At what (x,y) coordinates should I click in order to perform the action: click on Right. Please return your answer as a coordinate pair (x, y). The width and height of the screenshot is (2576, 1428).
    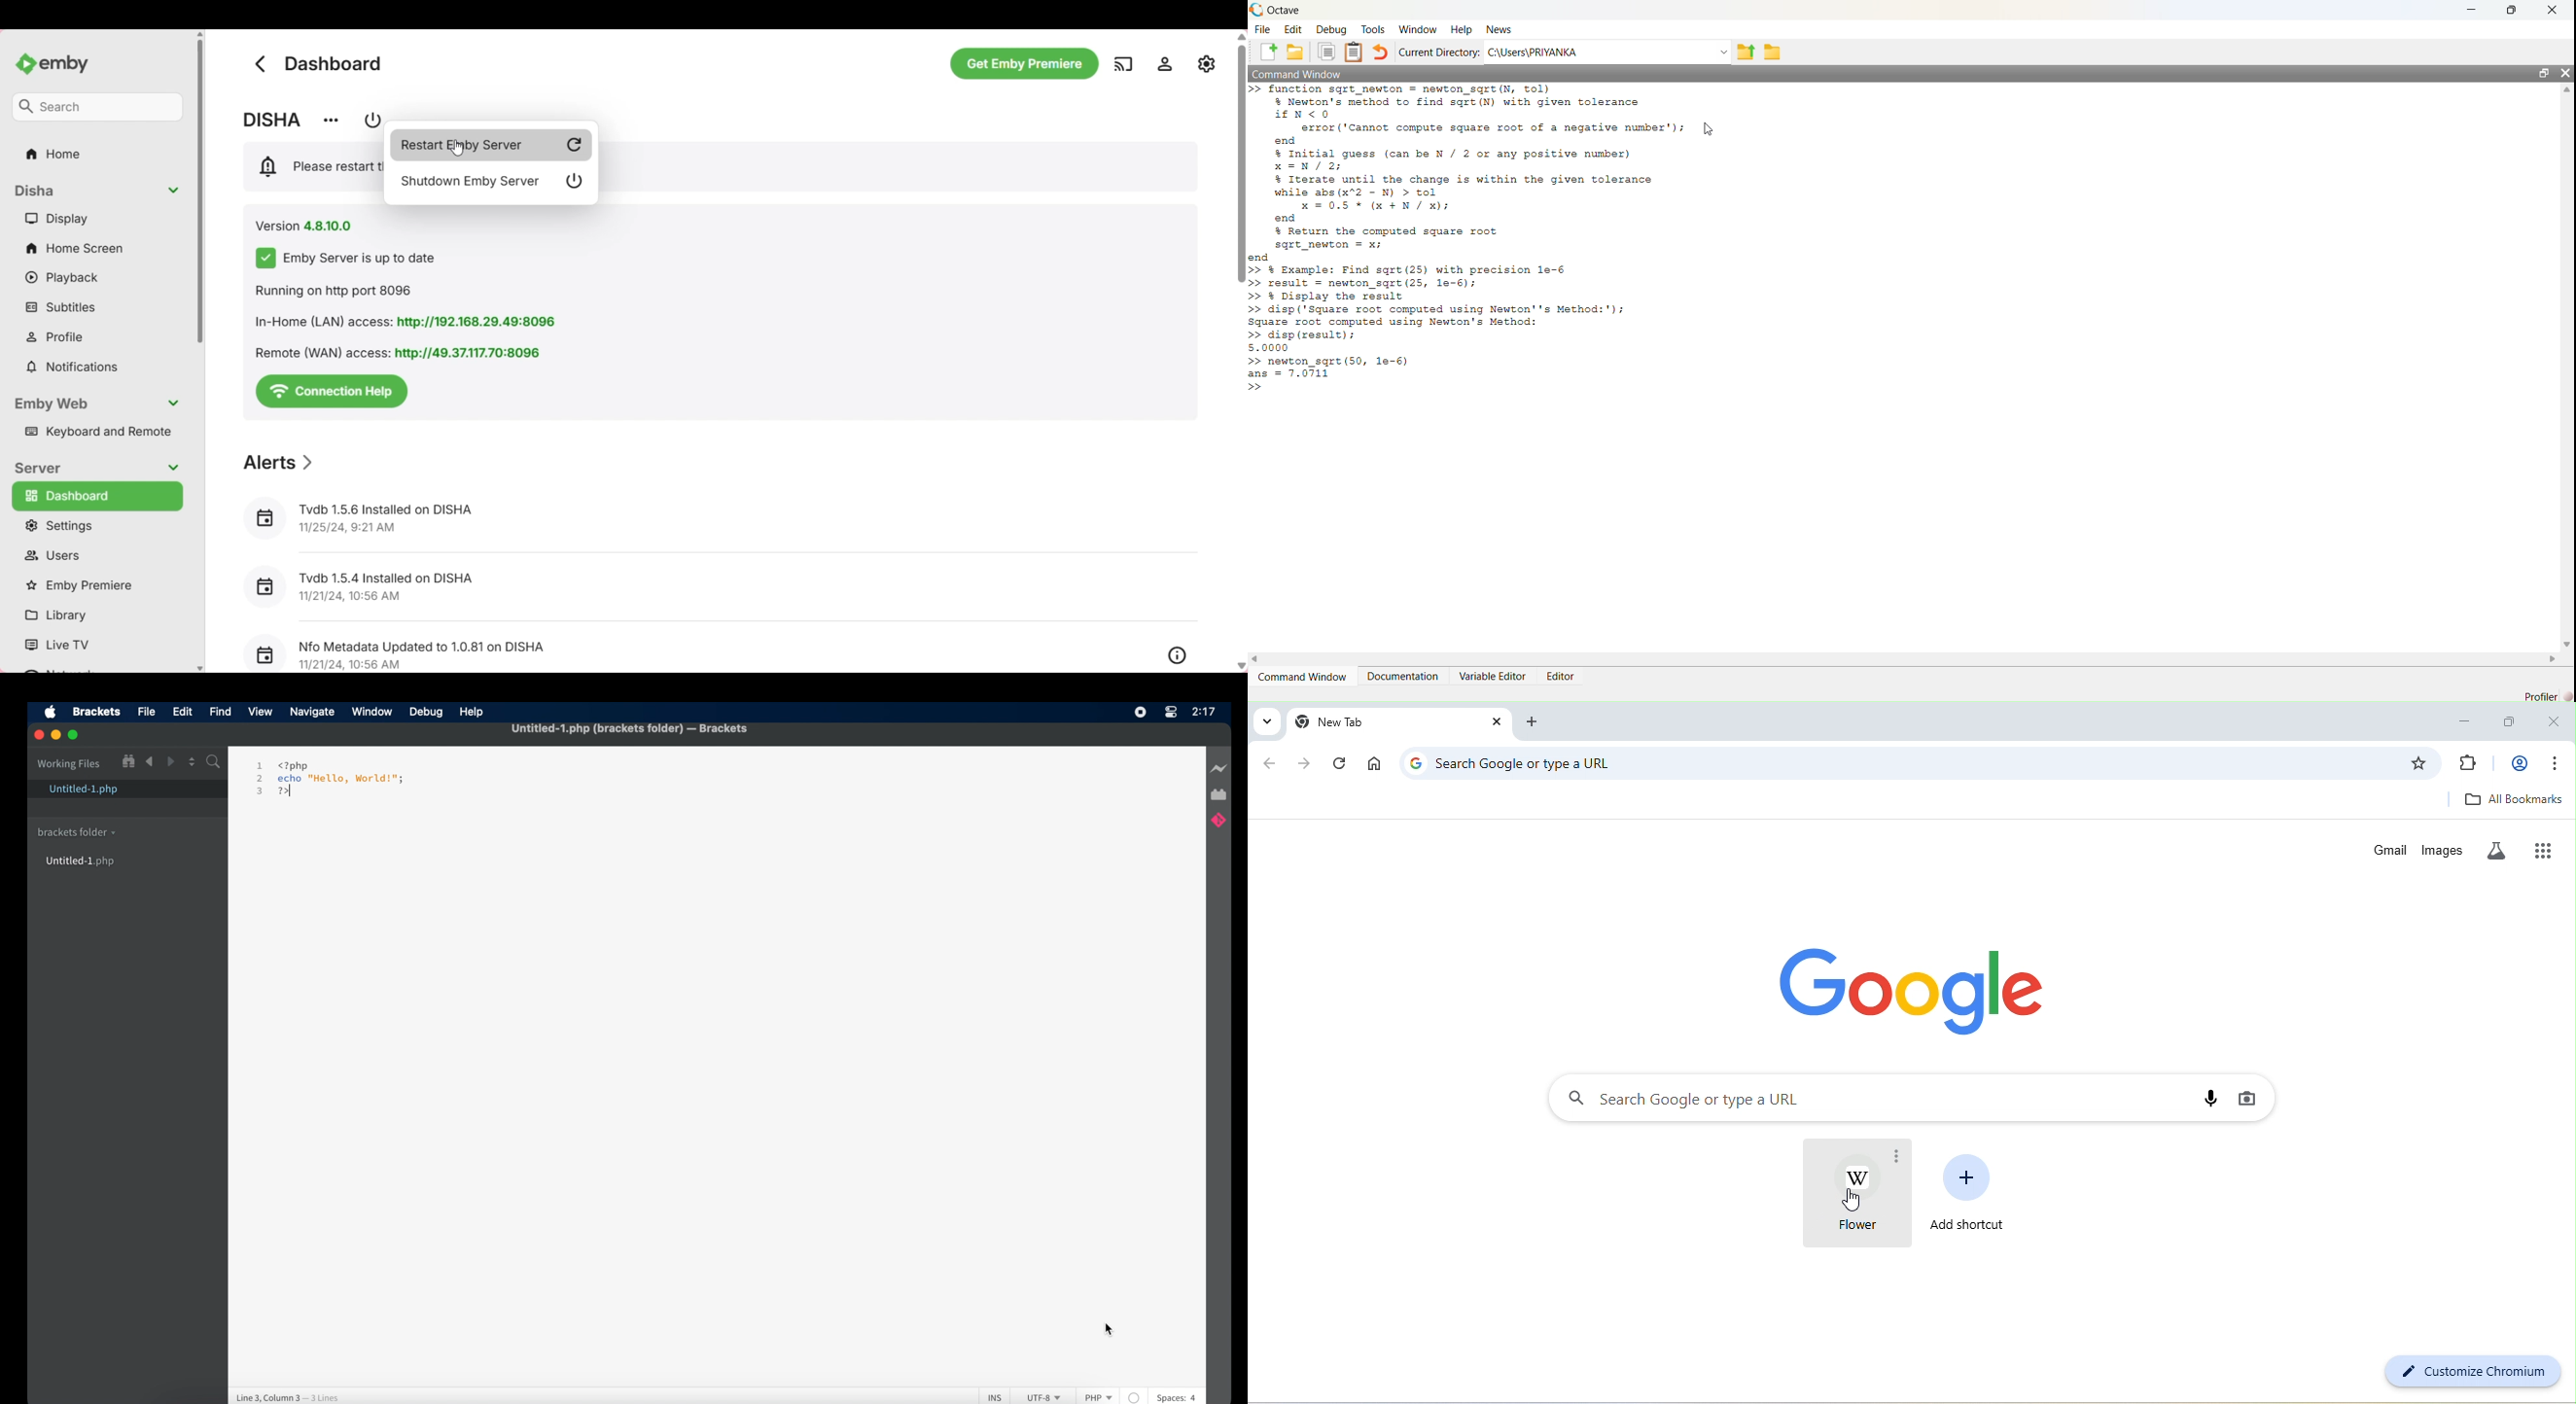
    Looking at the image, I should click on (2555, 658).